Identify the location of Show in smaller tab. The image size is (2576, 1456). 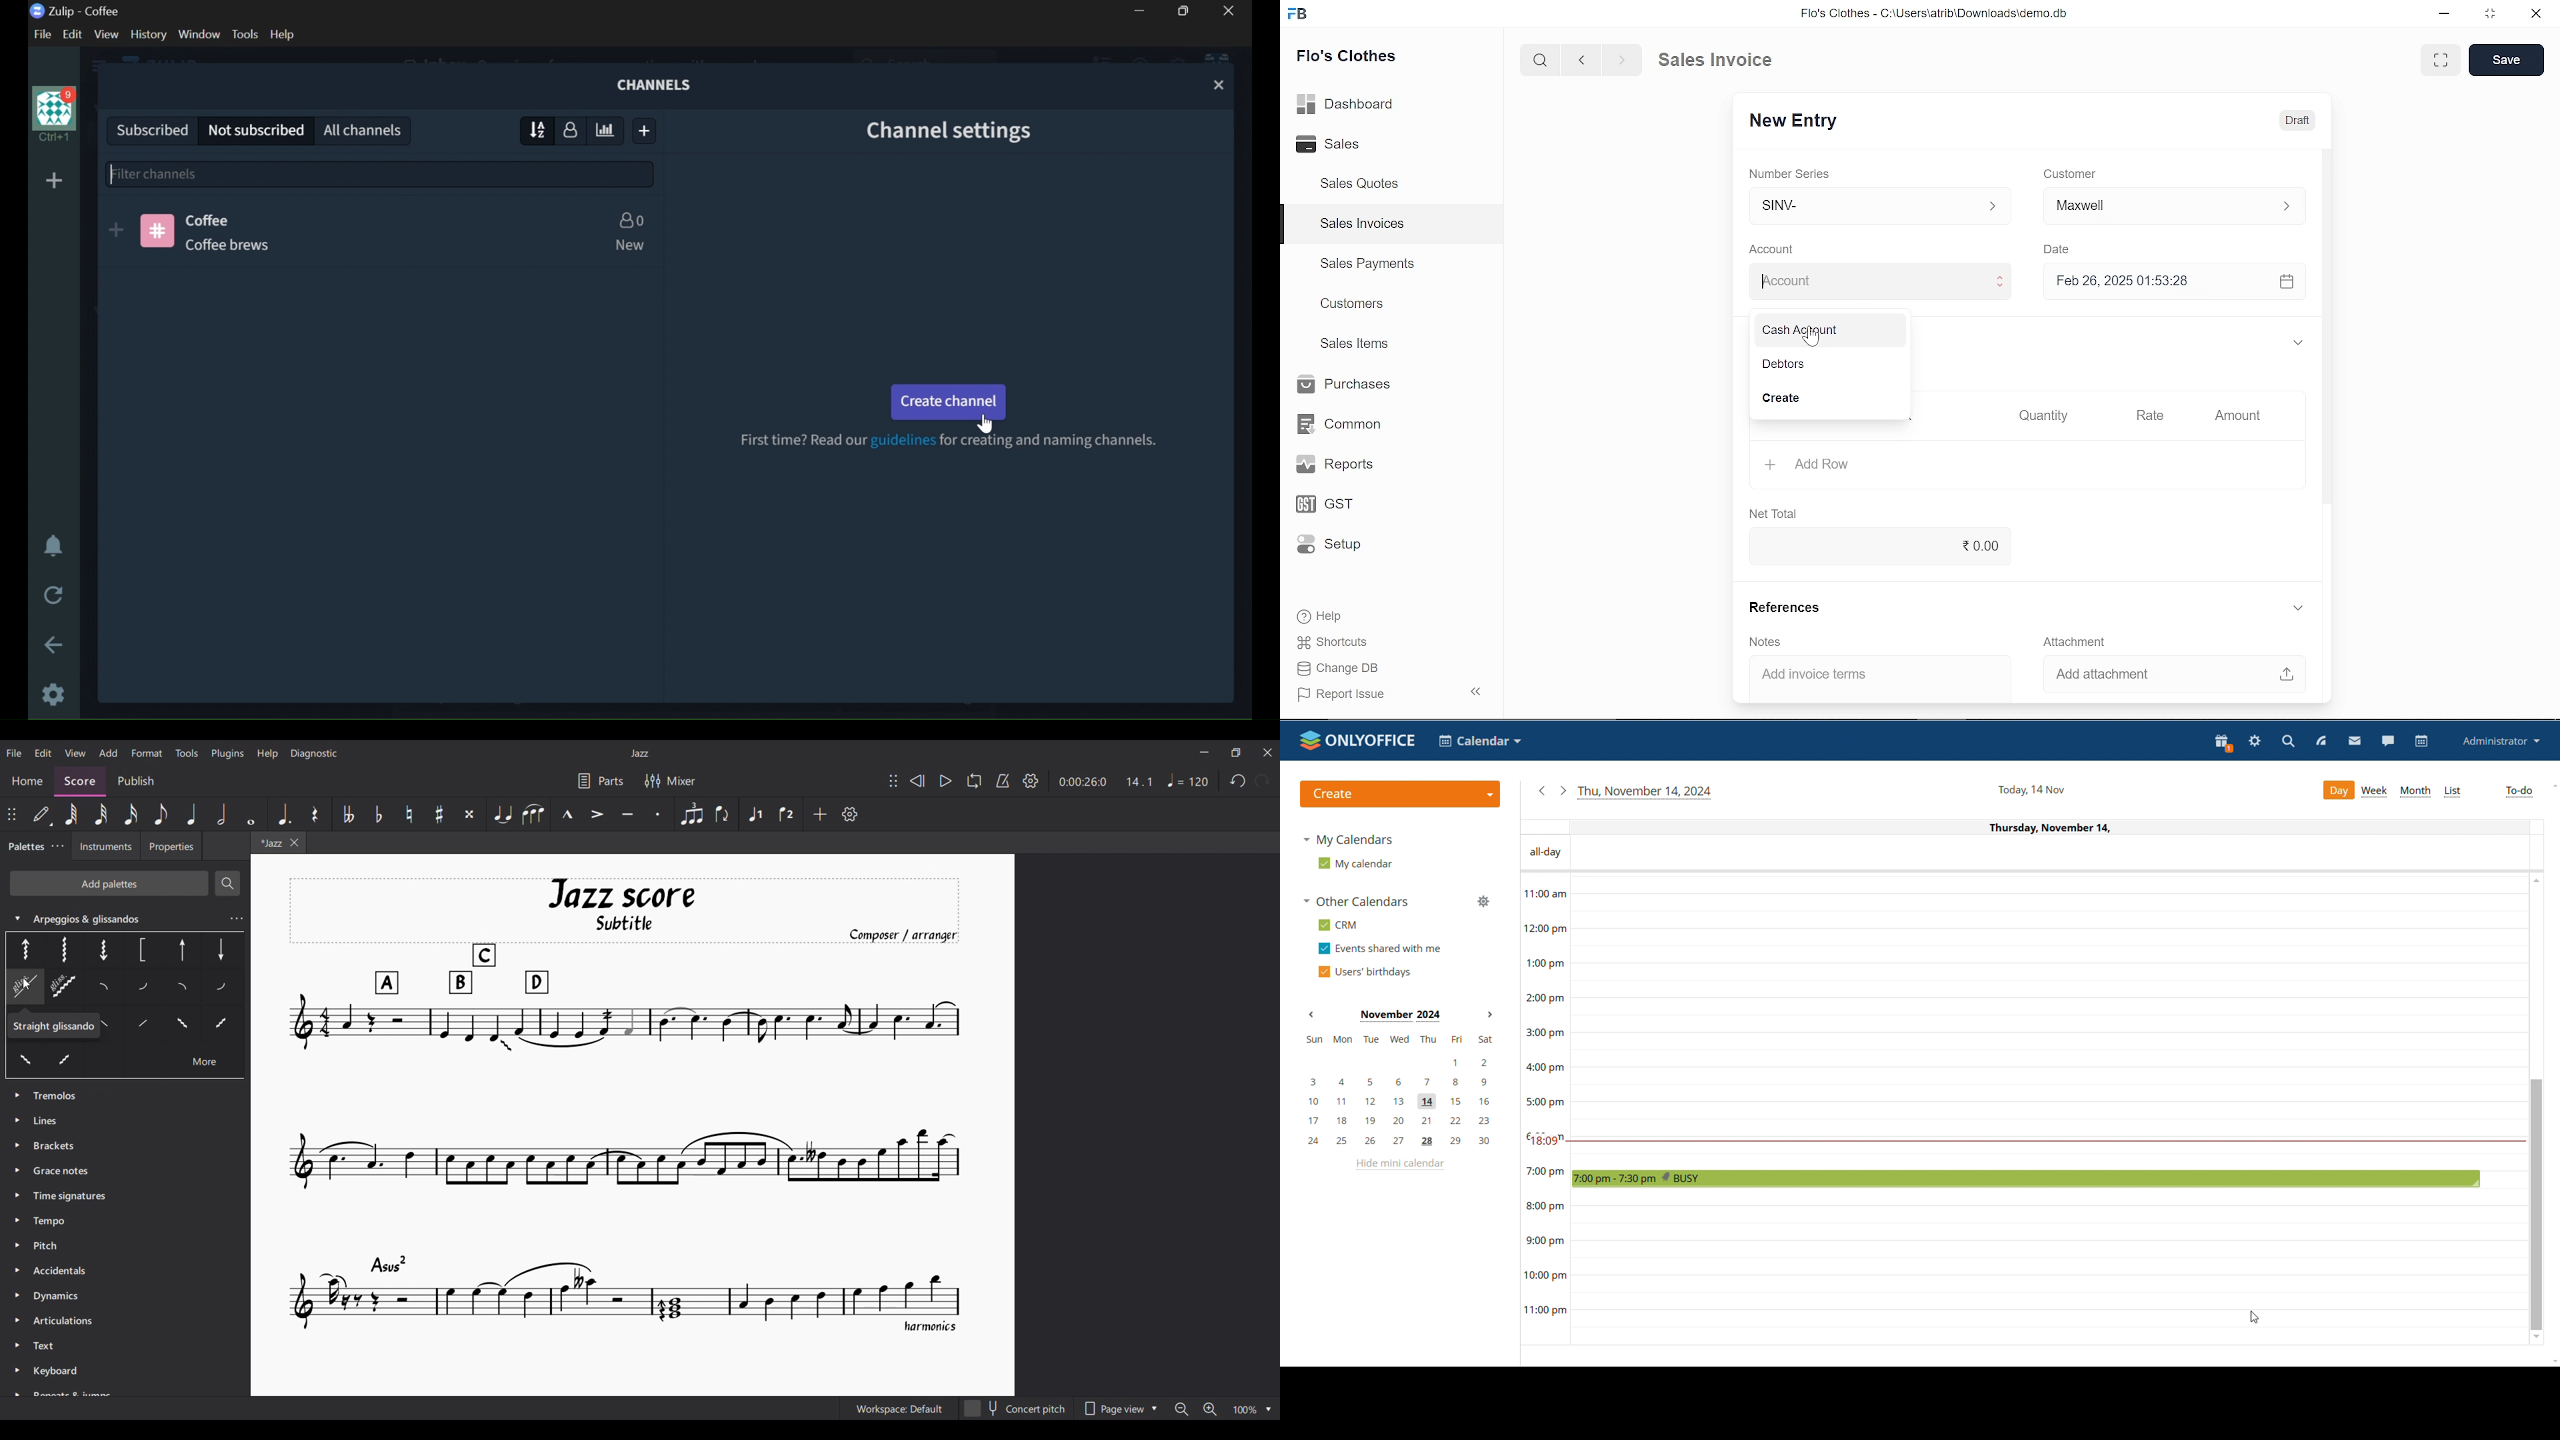
(1236, 753).